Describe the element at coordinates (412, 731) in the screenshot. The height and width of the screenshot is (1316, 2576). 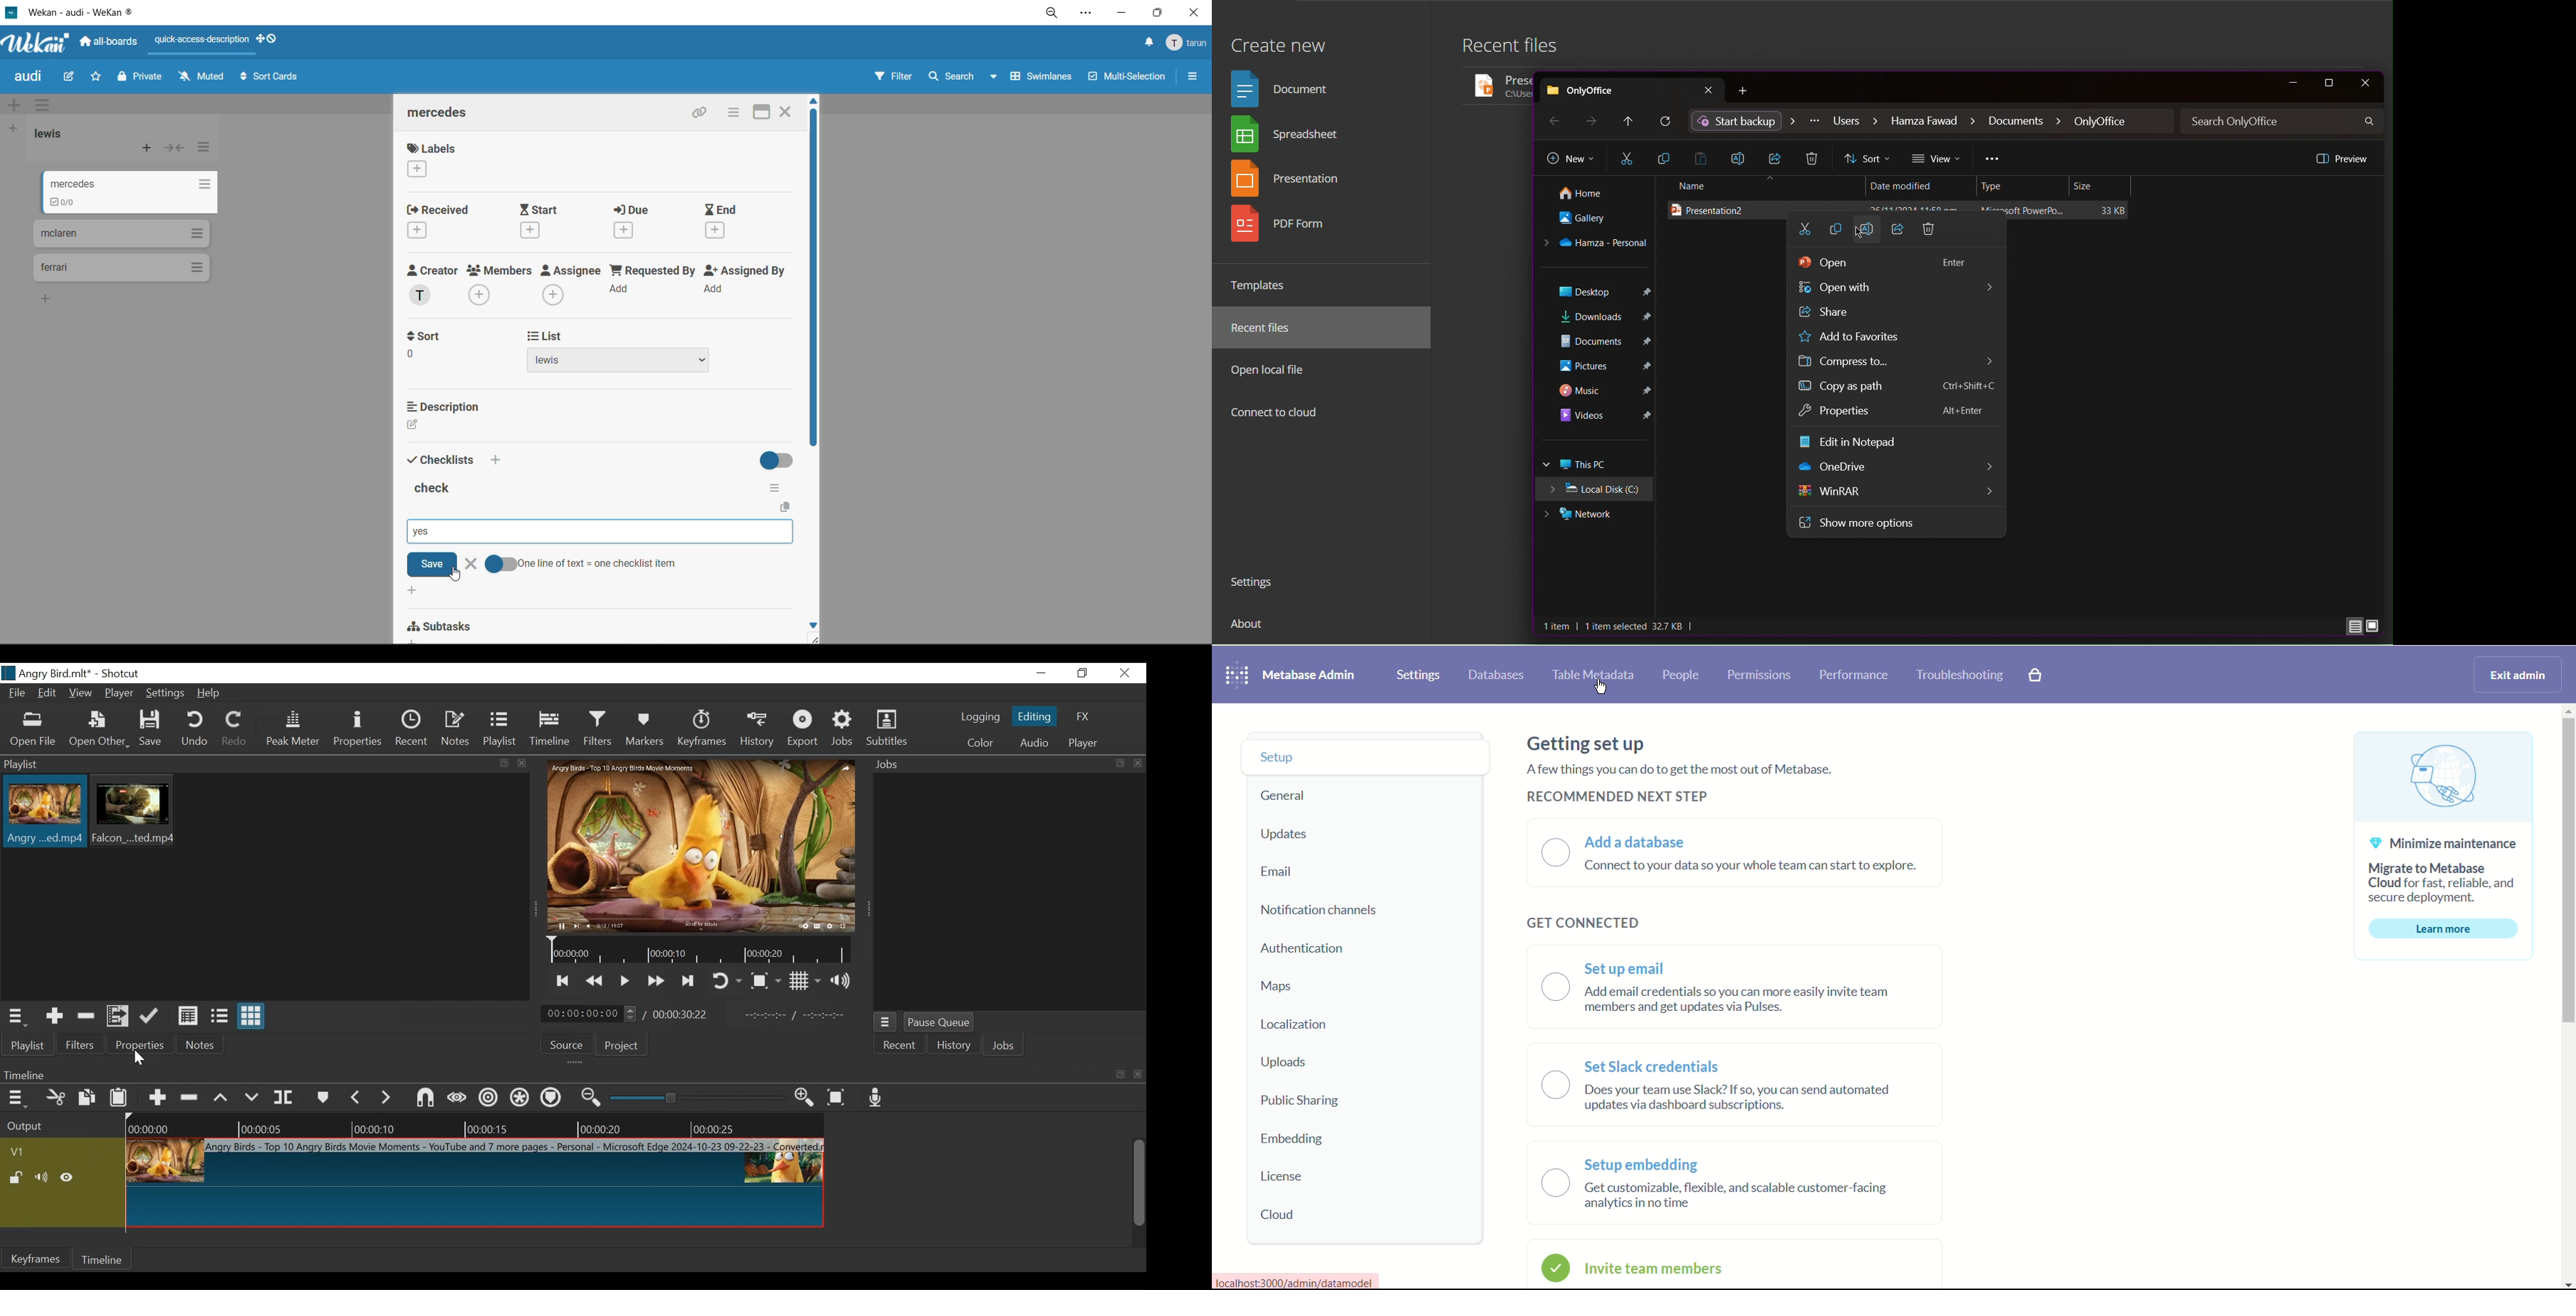
I see `Recent` at that location.